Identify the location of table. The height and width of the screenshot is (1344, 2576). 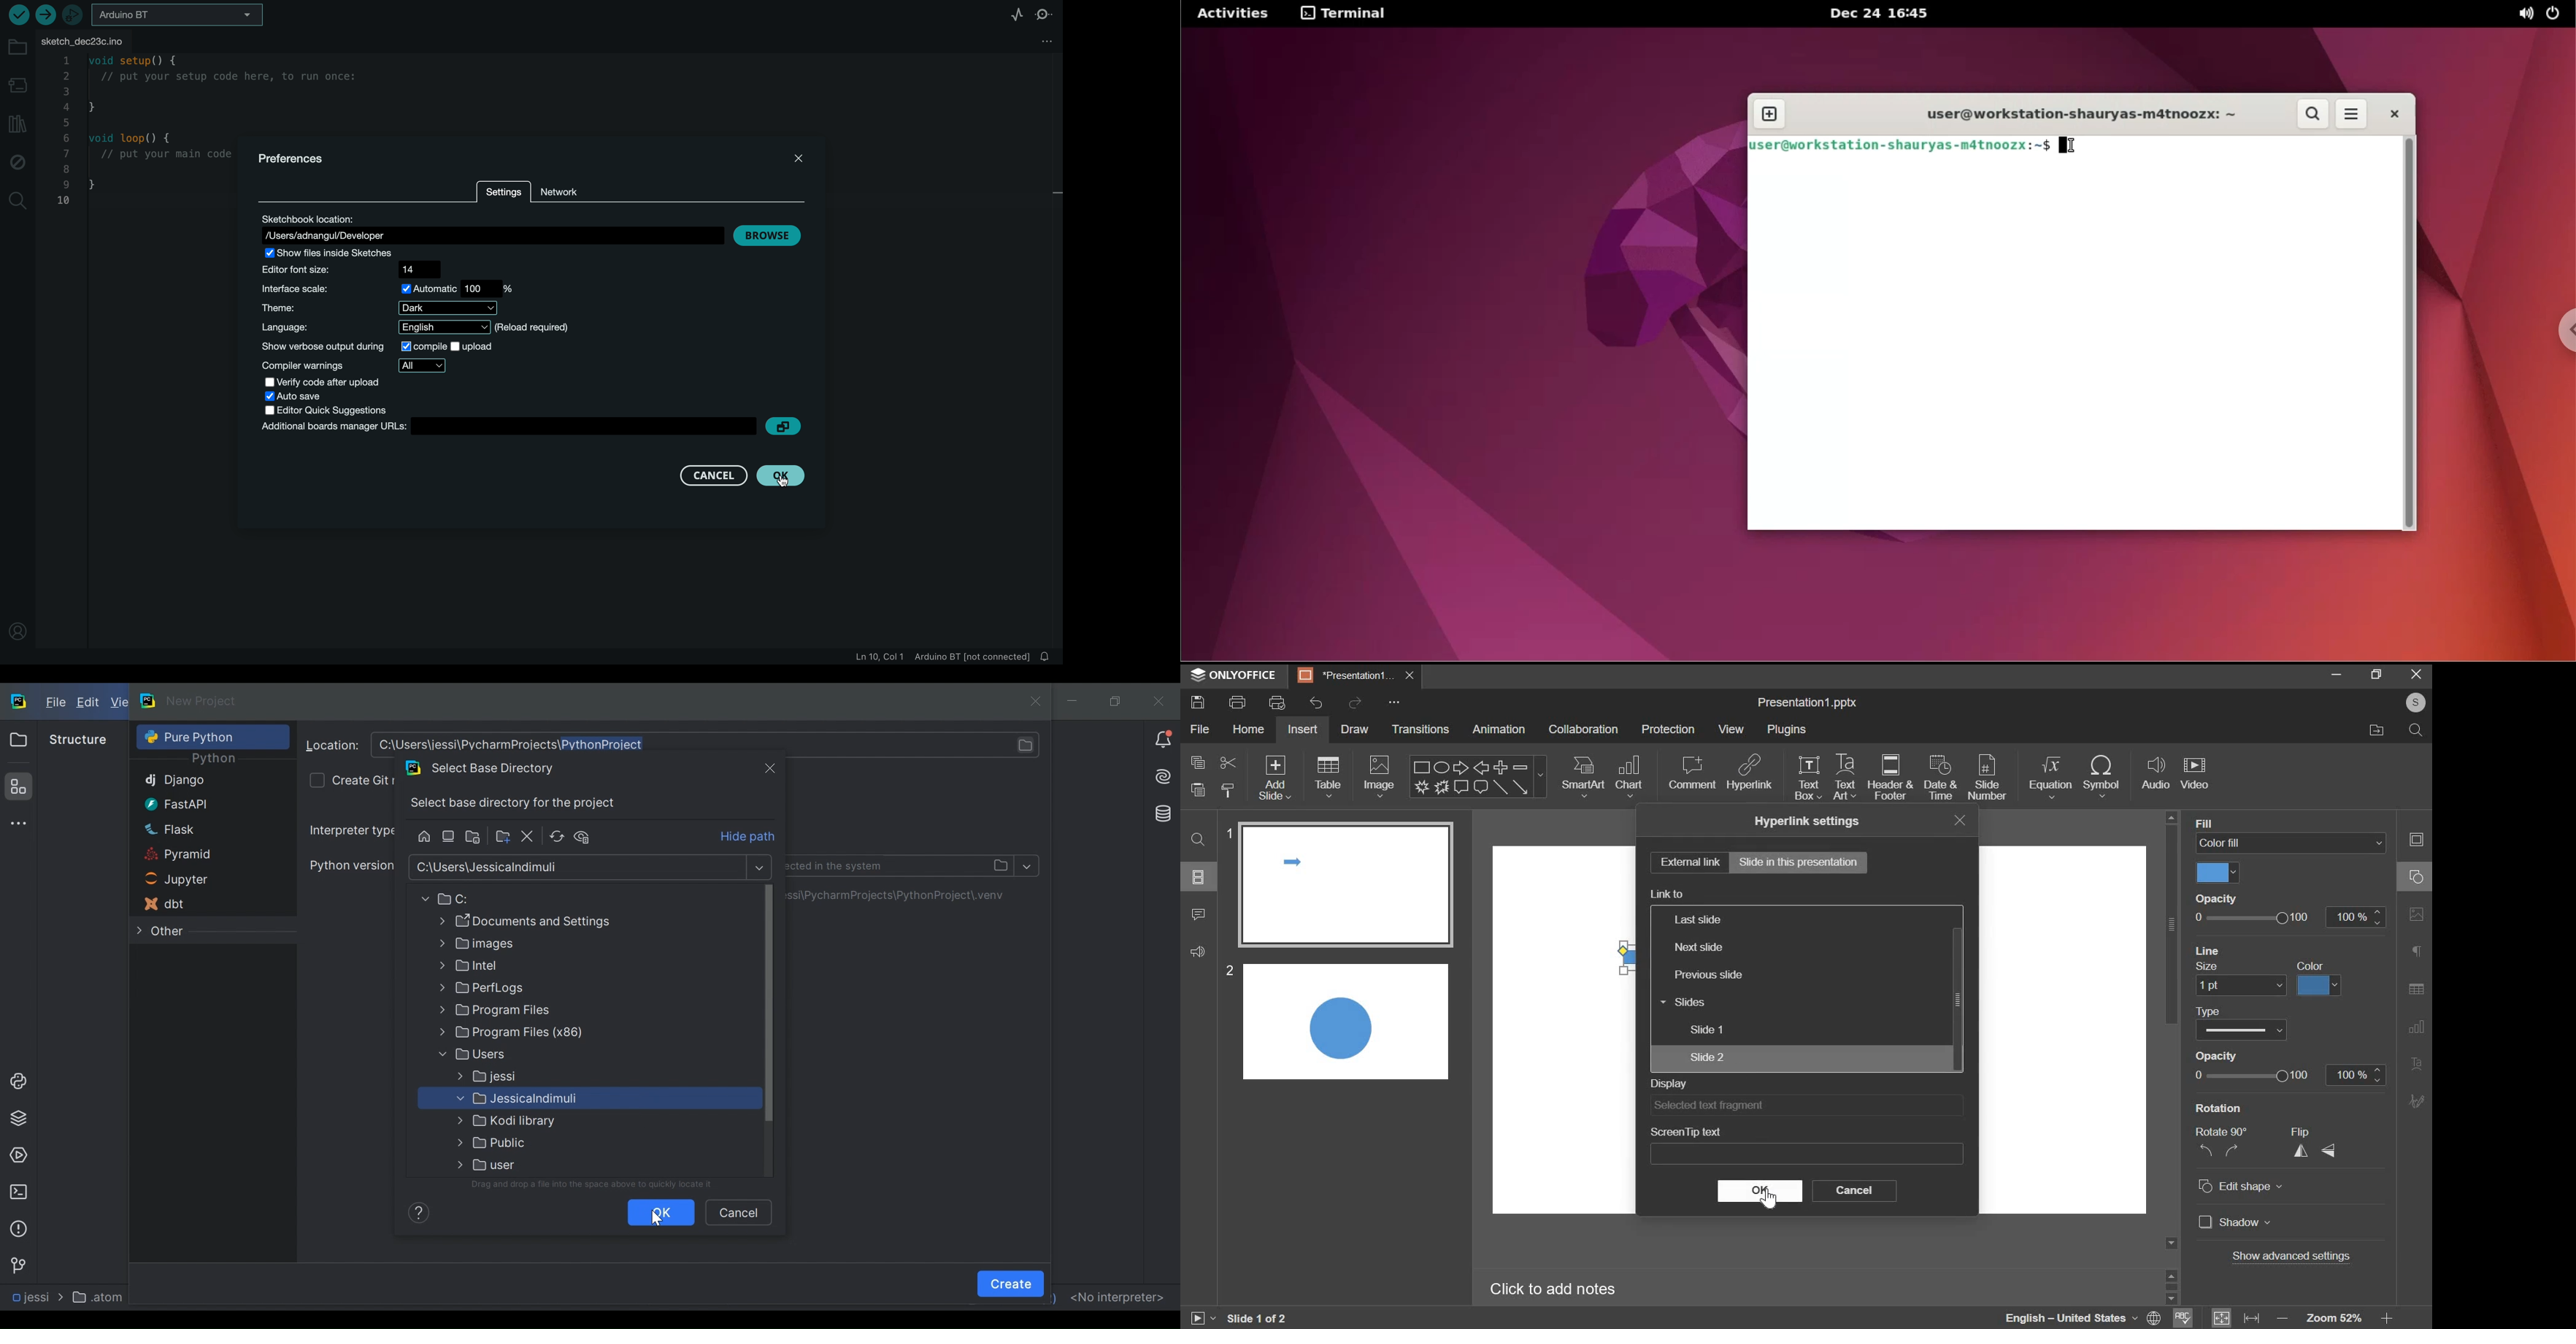
(1328, 777).